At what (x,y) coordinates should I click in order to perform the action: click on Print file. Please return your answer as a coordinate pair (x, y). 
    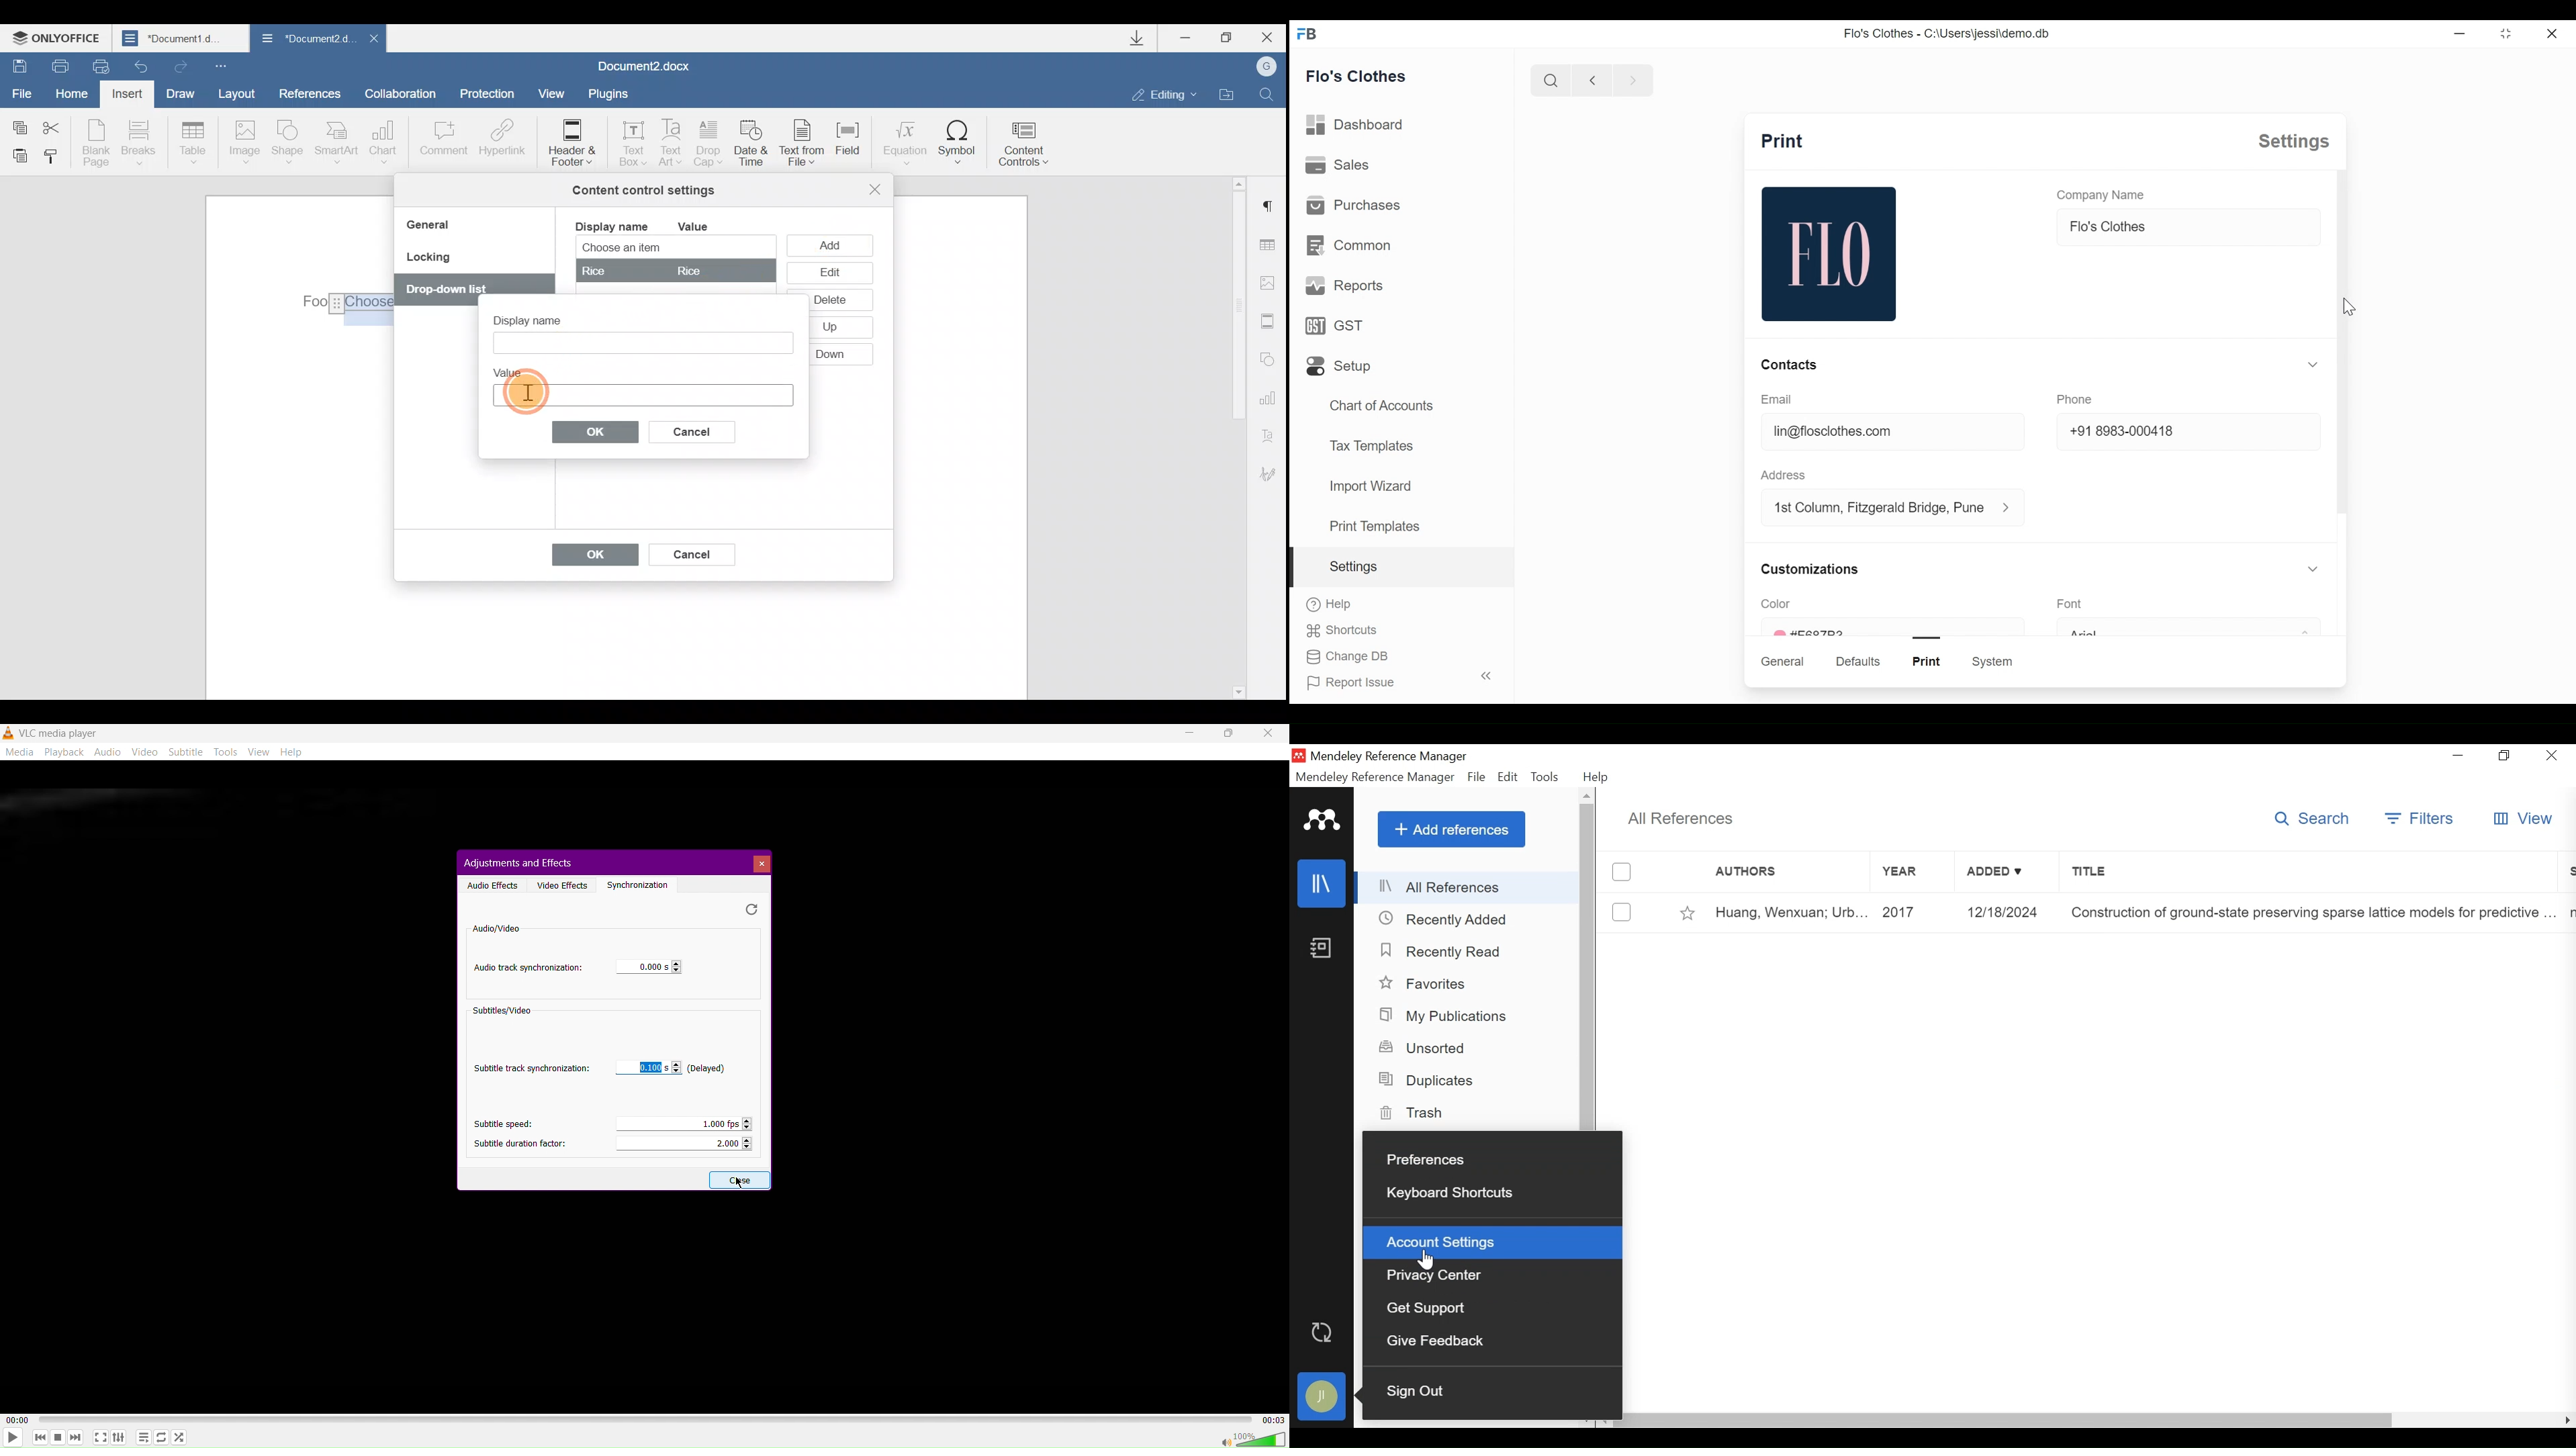
    Looking at the image, I should click on (53, 65).